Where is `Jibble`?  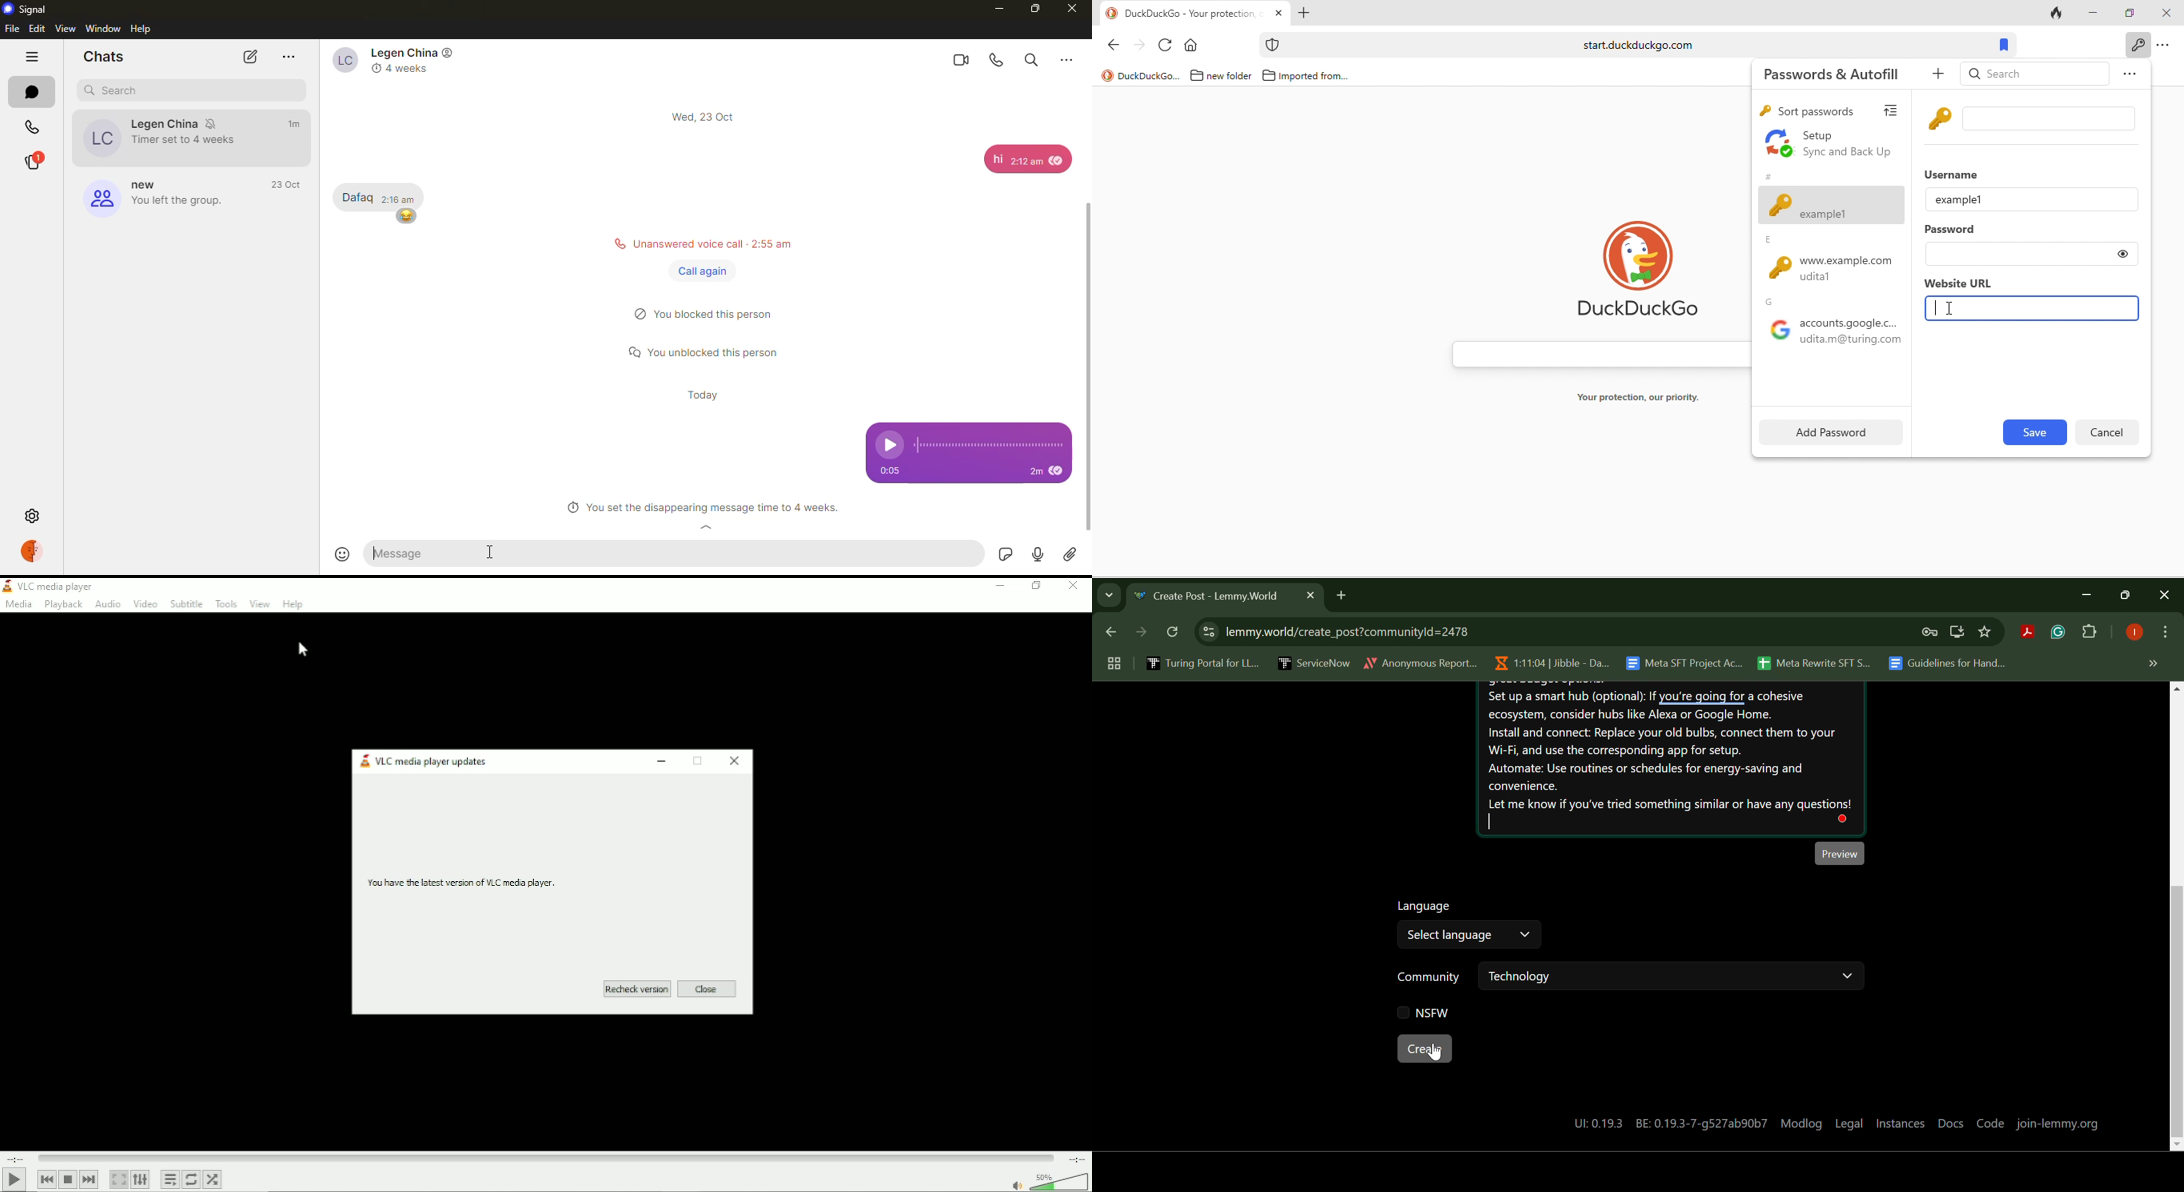 Jibble is located at coordinates (1549, 660).